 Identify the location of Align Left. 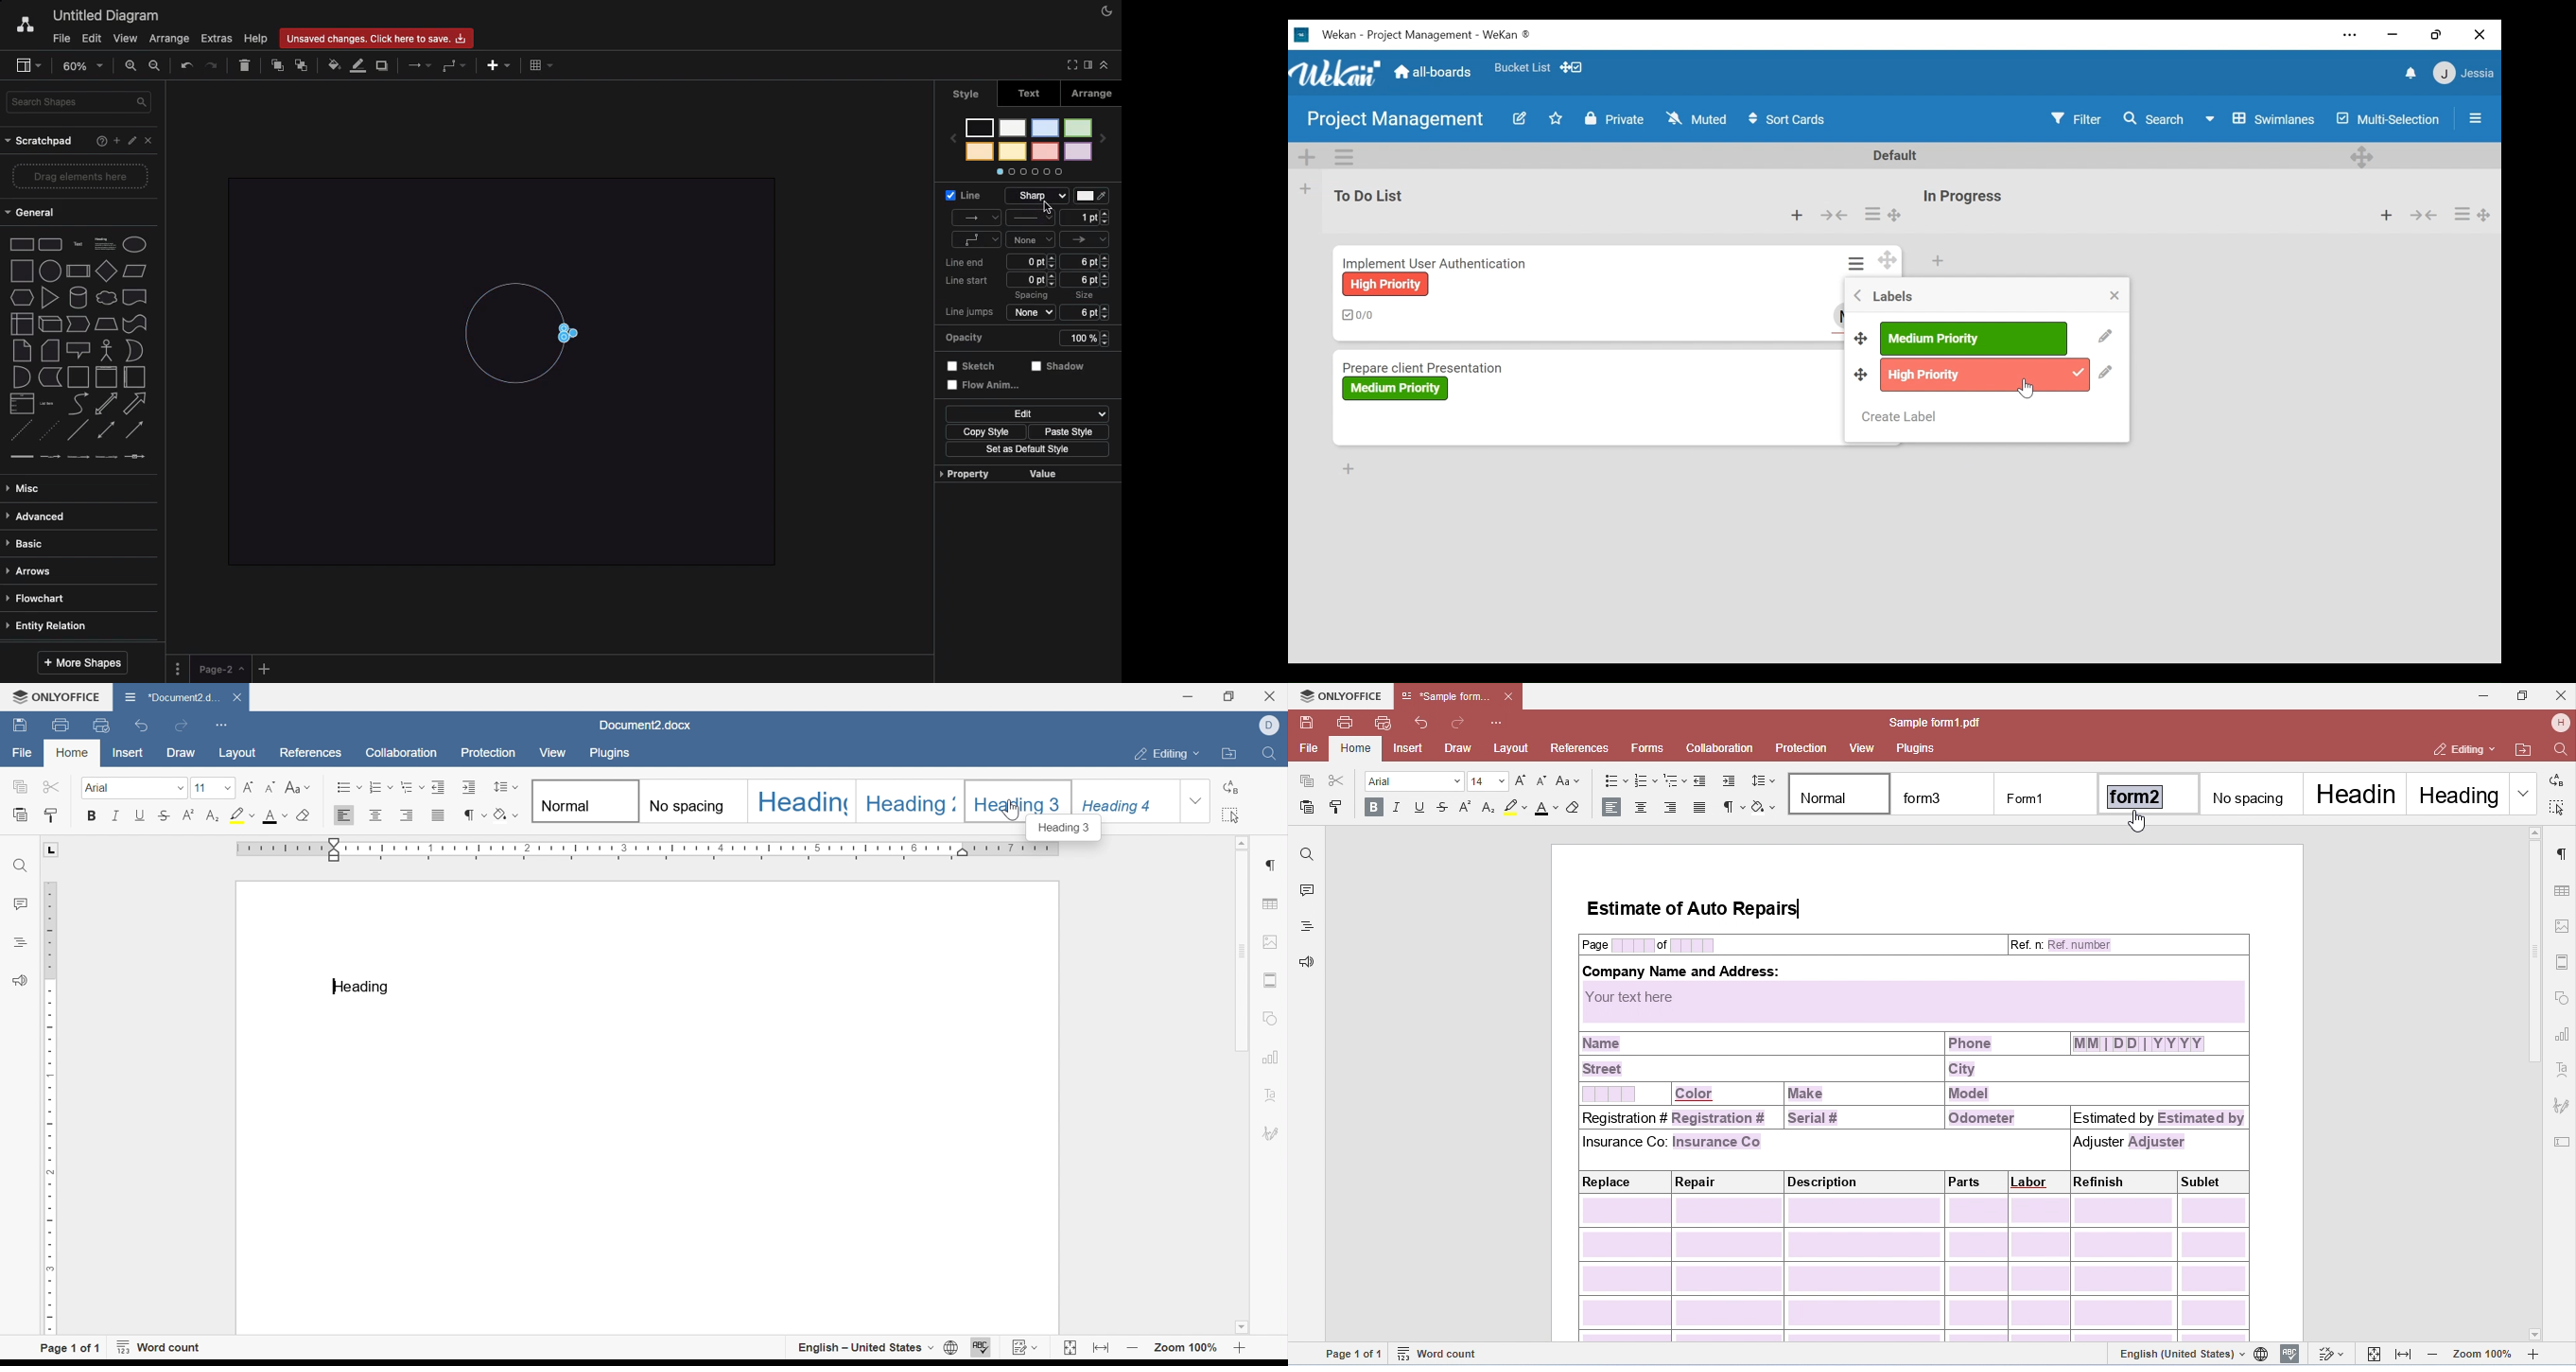
(345, 817).